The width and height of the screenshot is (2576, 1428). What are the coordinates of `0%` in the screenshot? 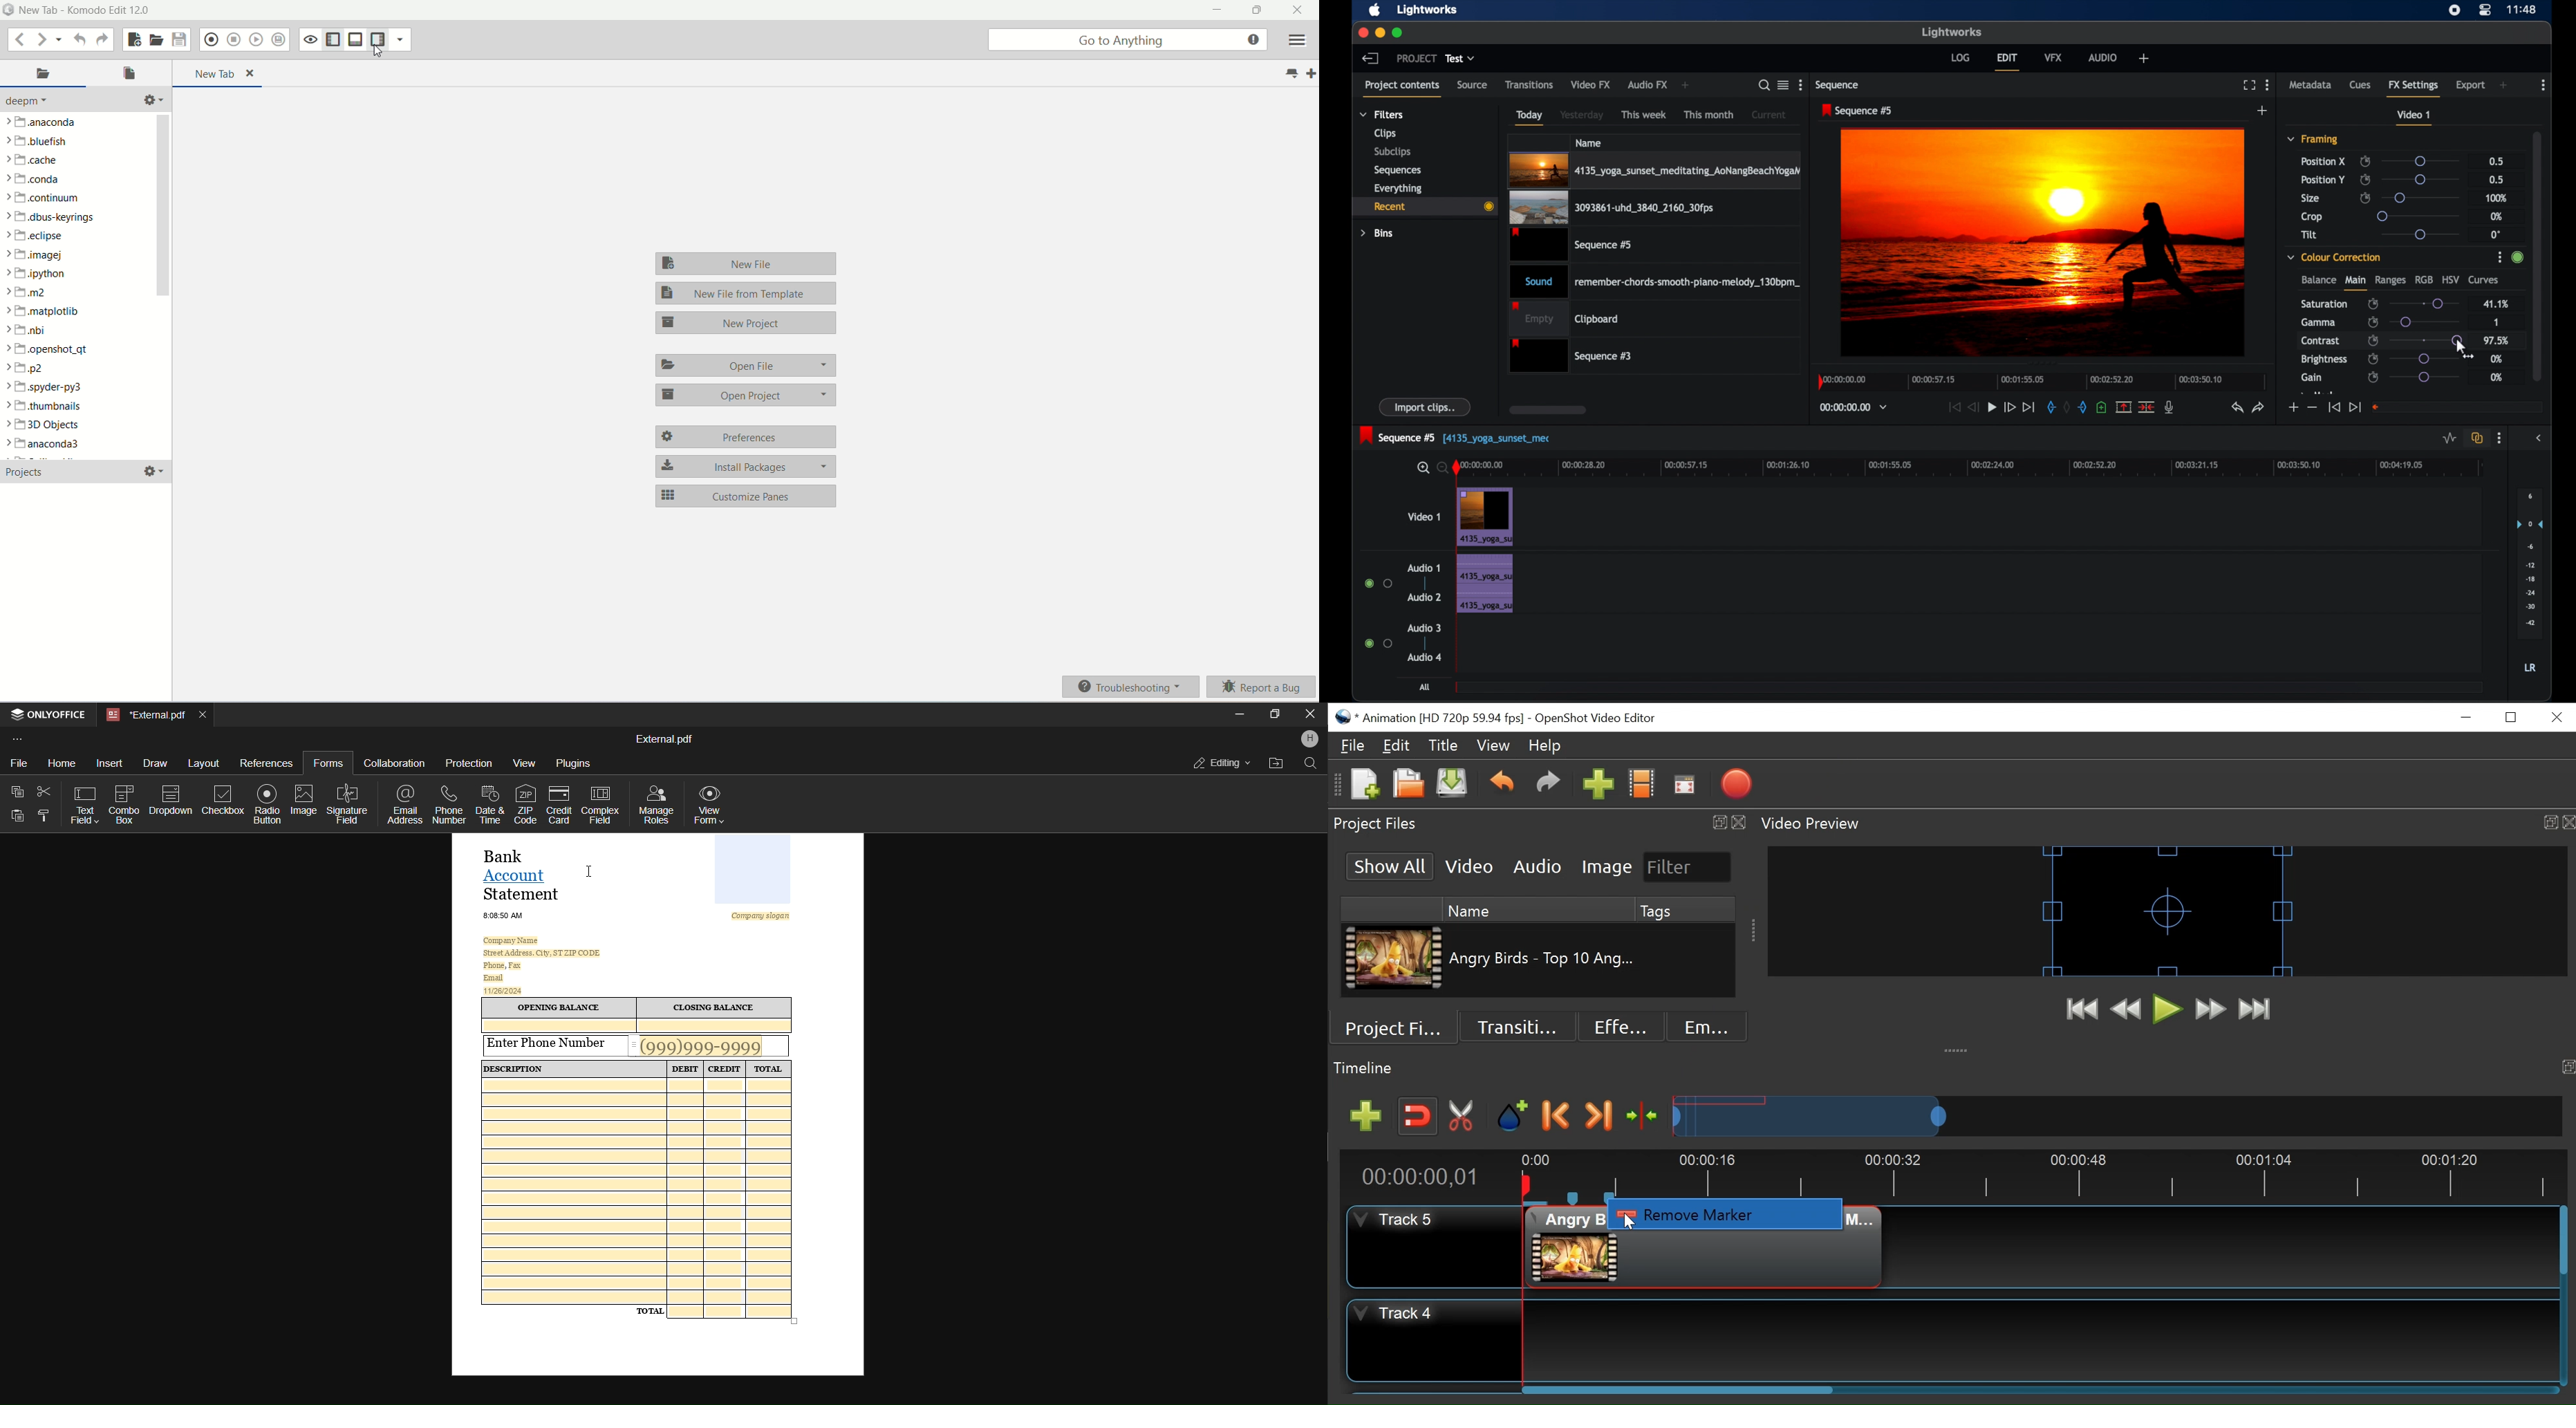 It's located at (2497, 216).